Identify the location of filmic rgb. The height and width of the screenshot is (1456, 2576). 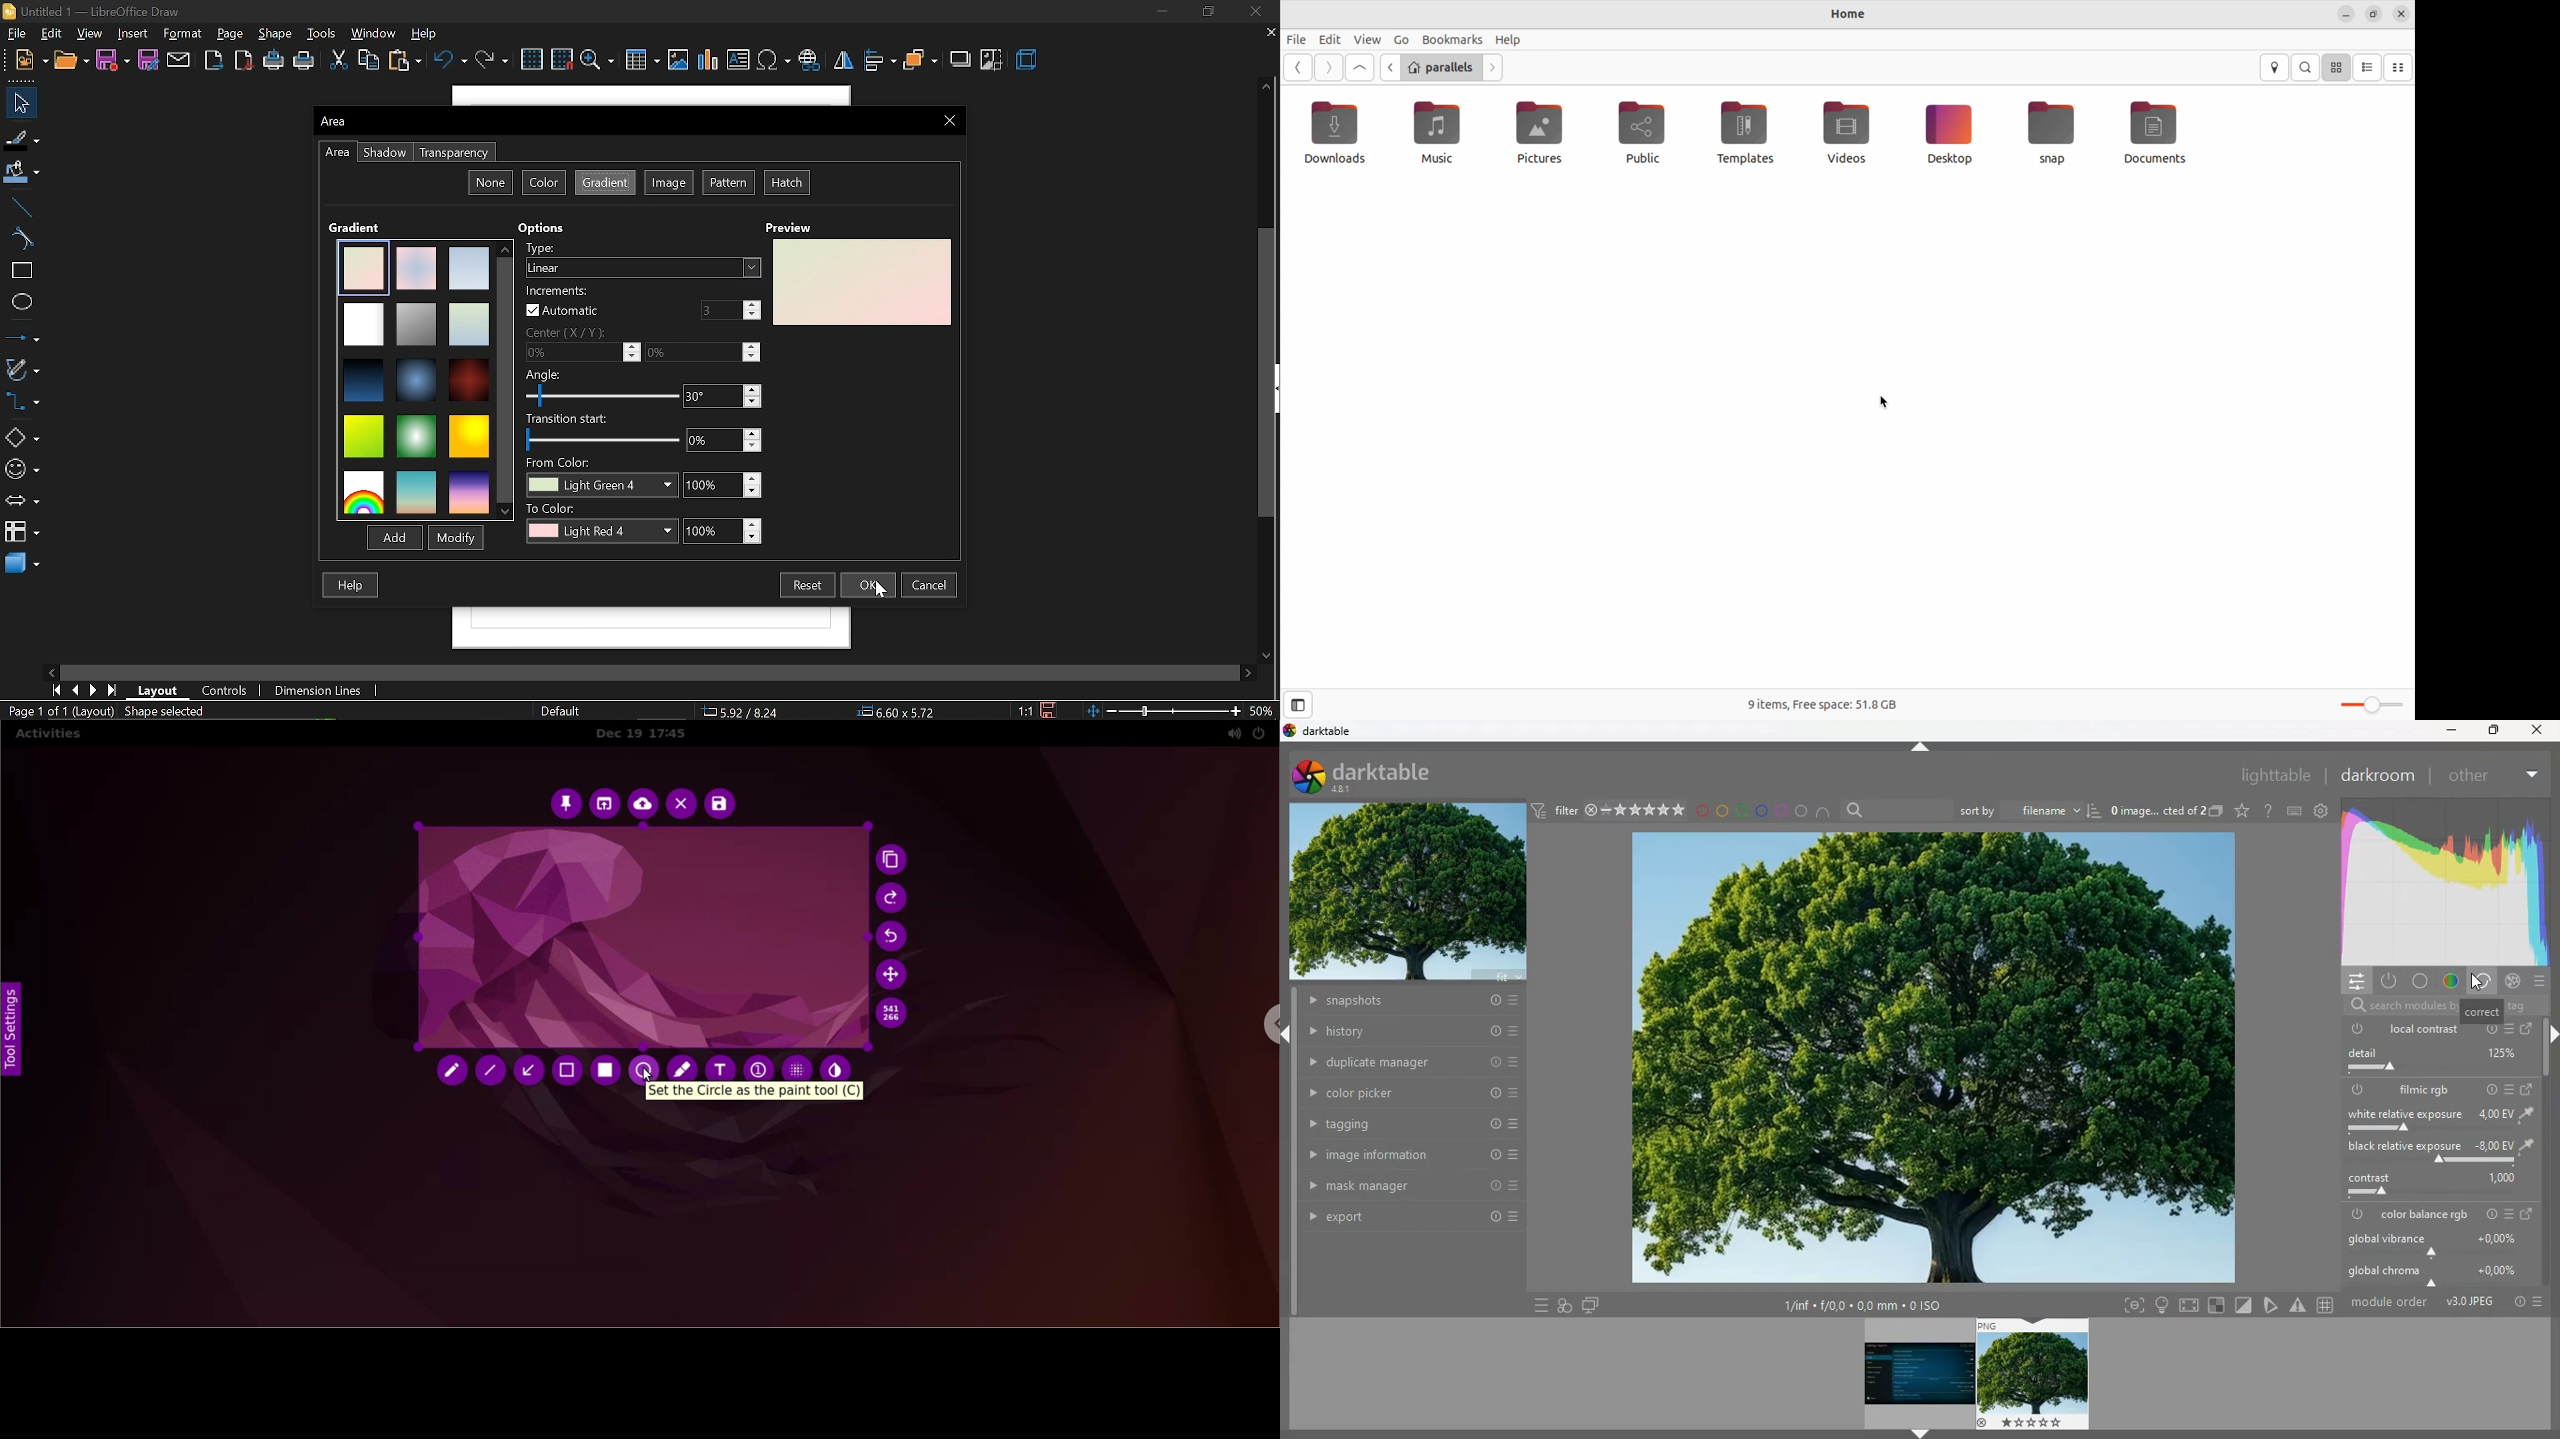
(2422, 1090).